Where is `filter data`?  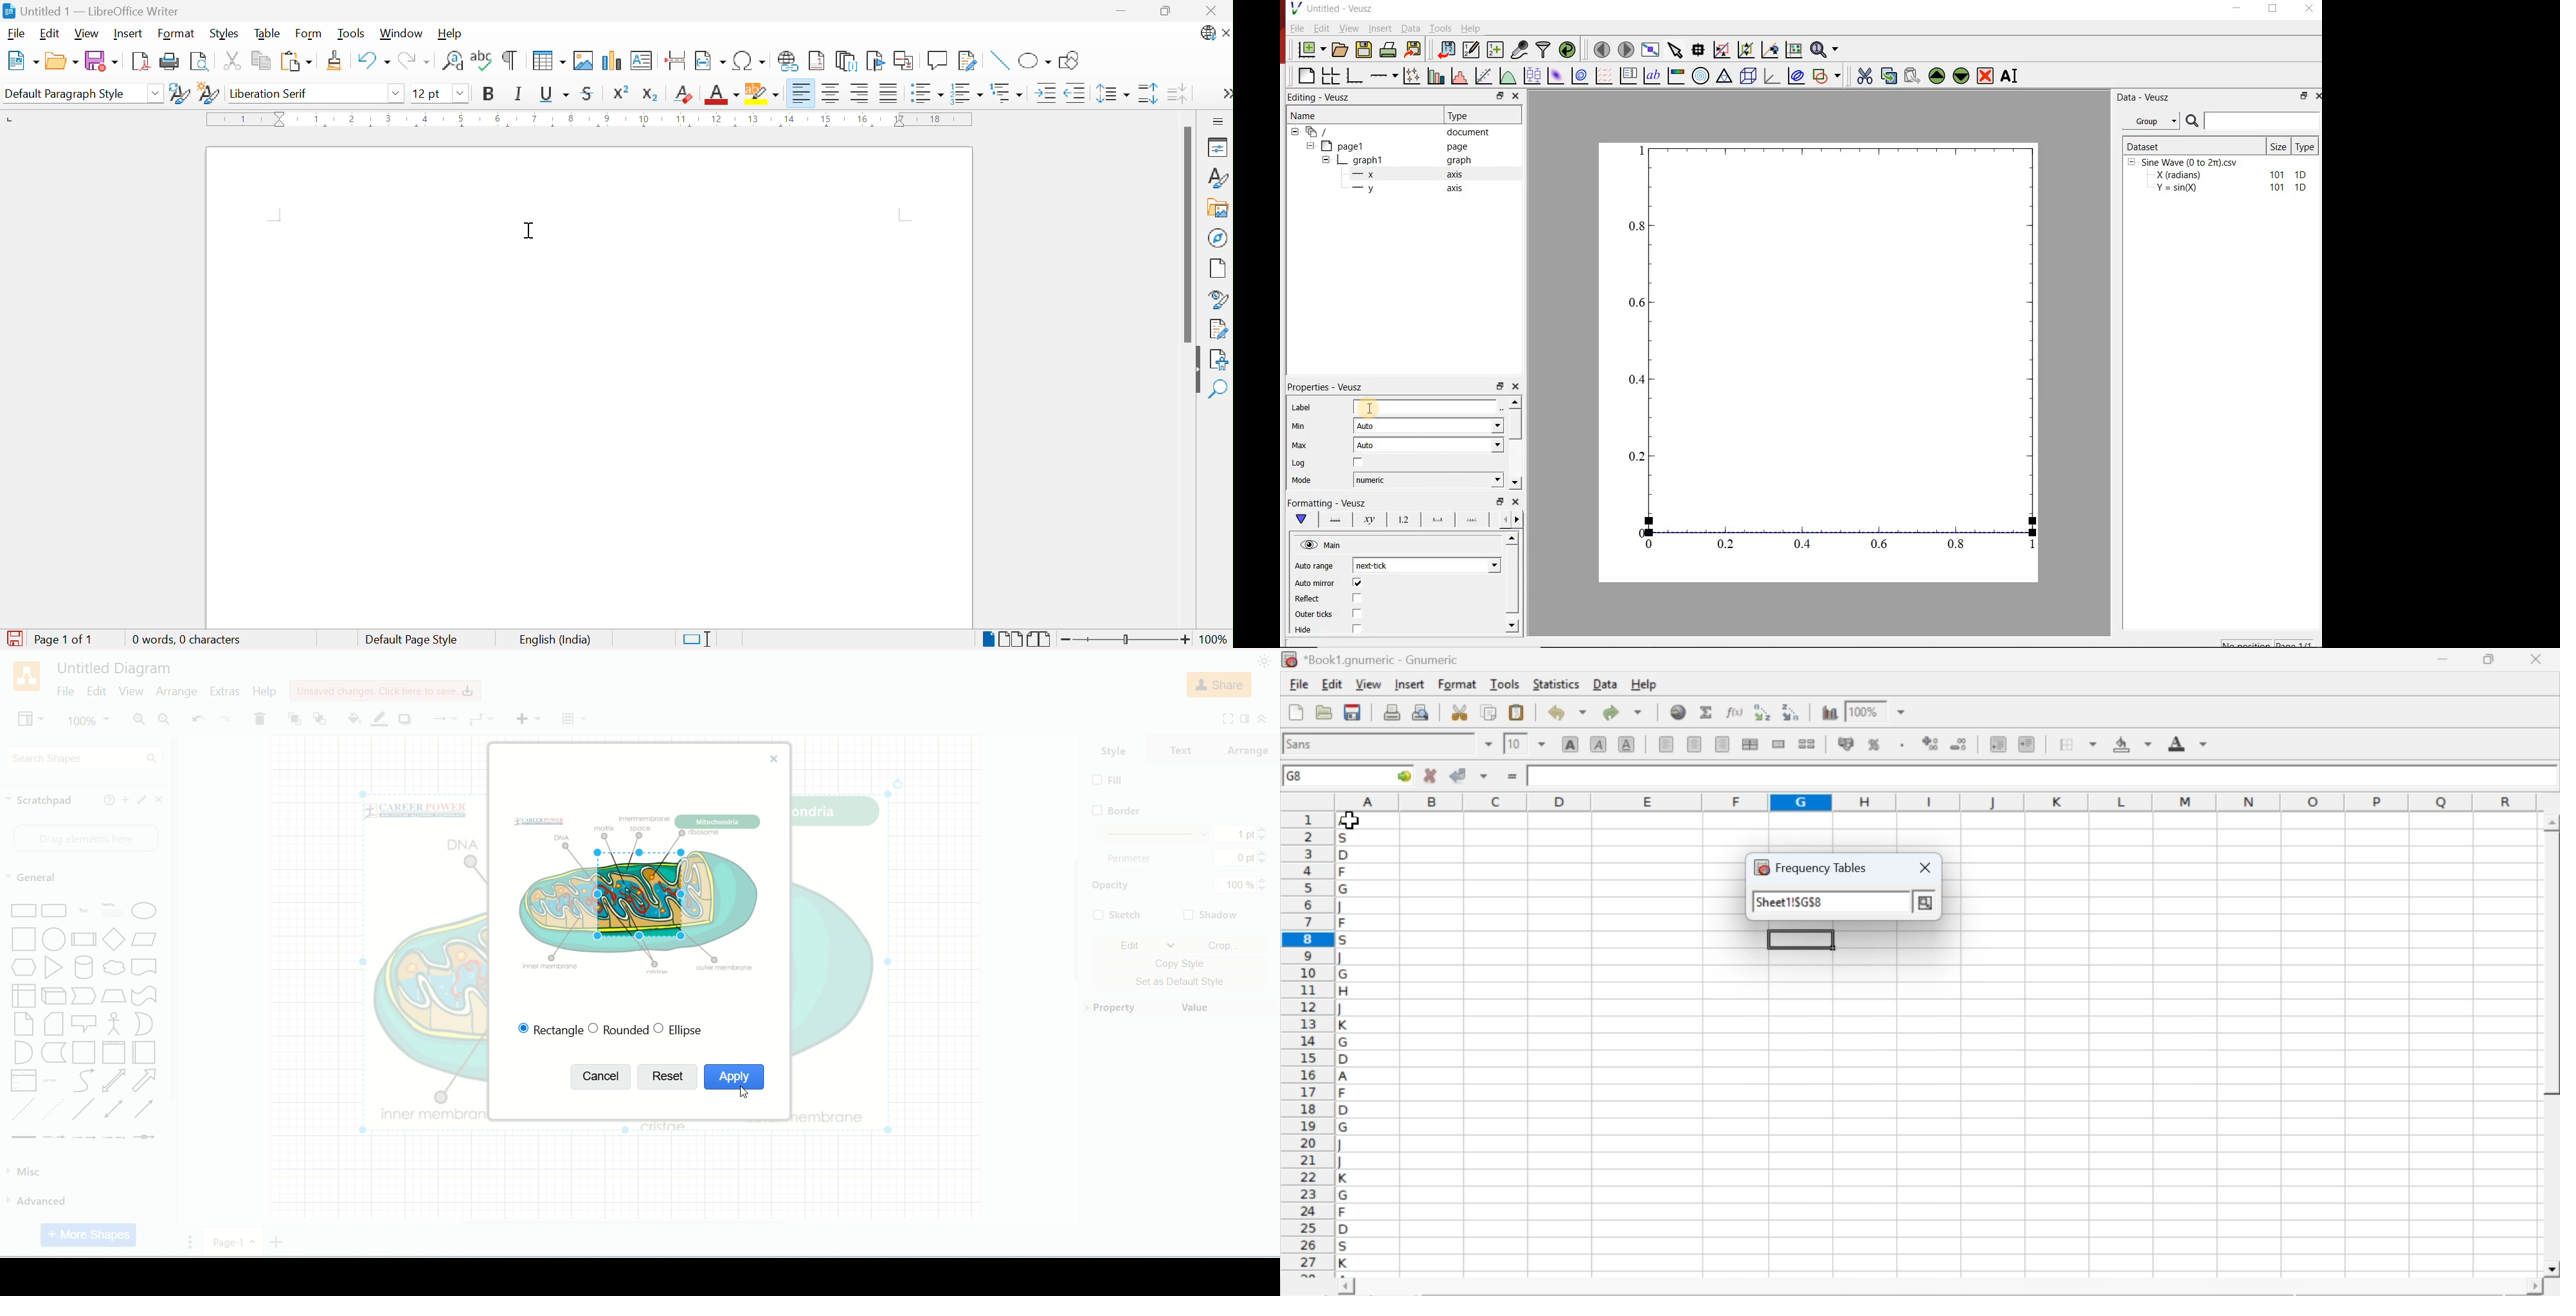
filter data is located at coordinates (1544, 50).